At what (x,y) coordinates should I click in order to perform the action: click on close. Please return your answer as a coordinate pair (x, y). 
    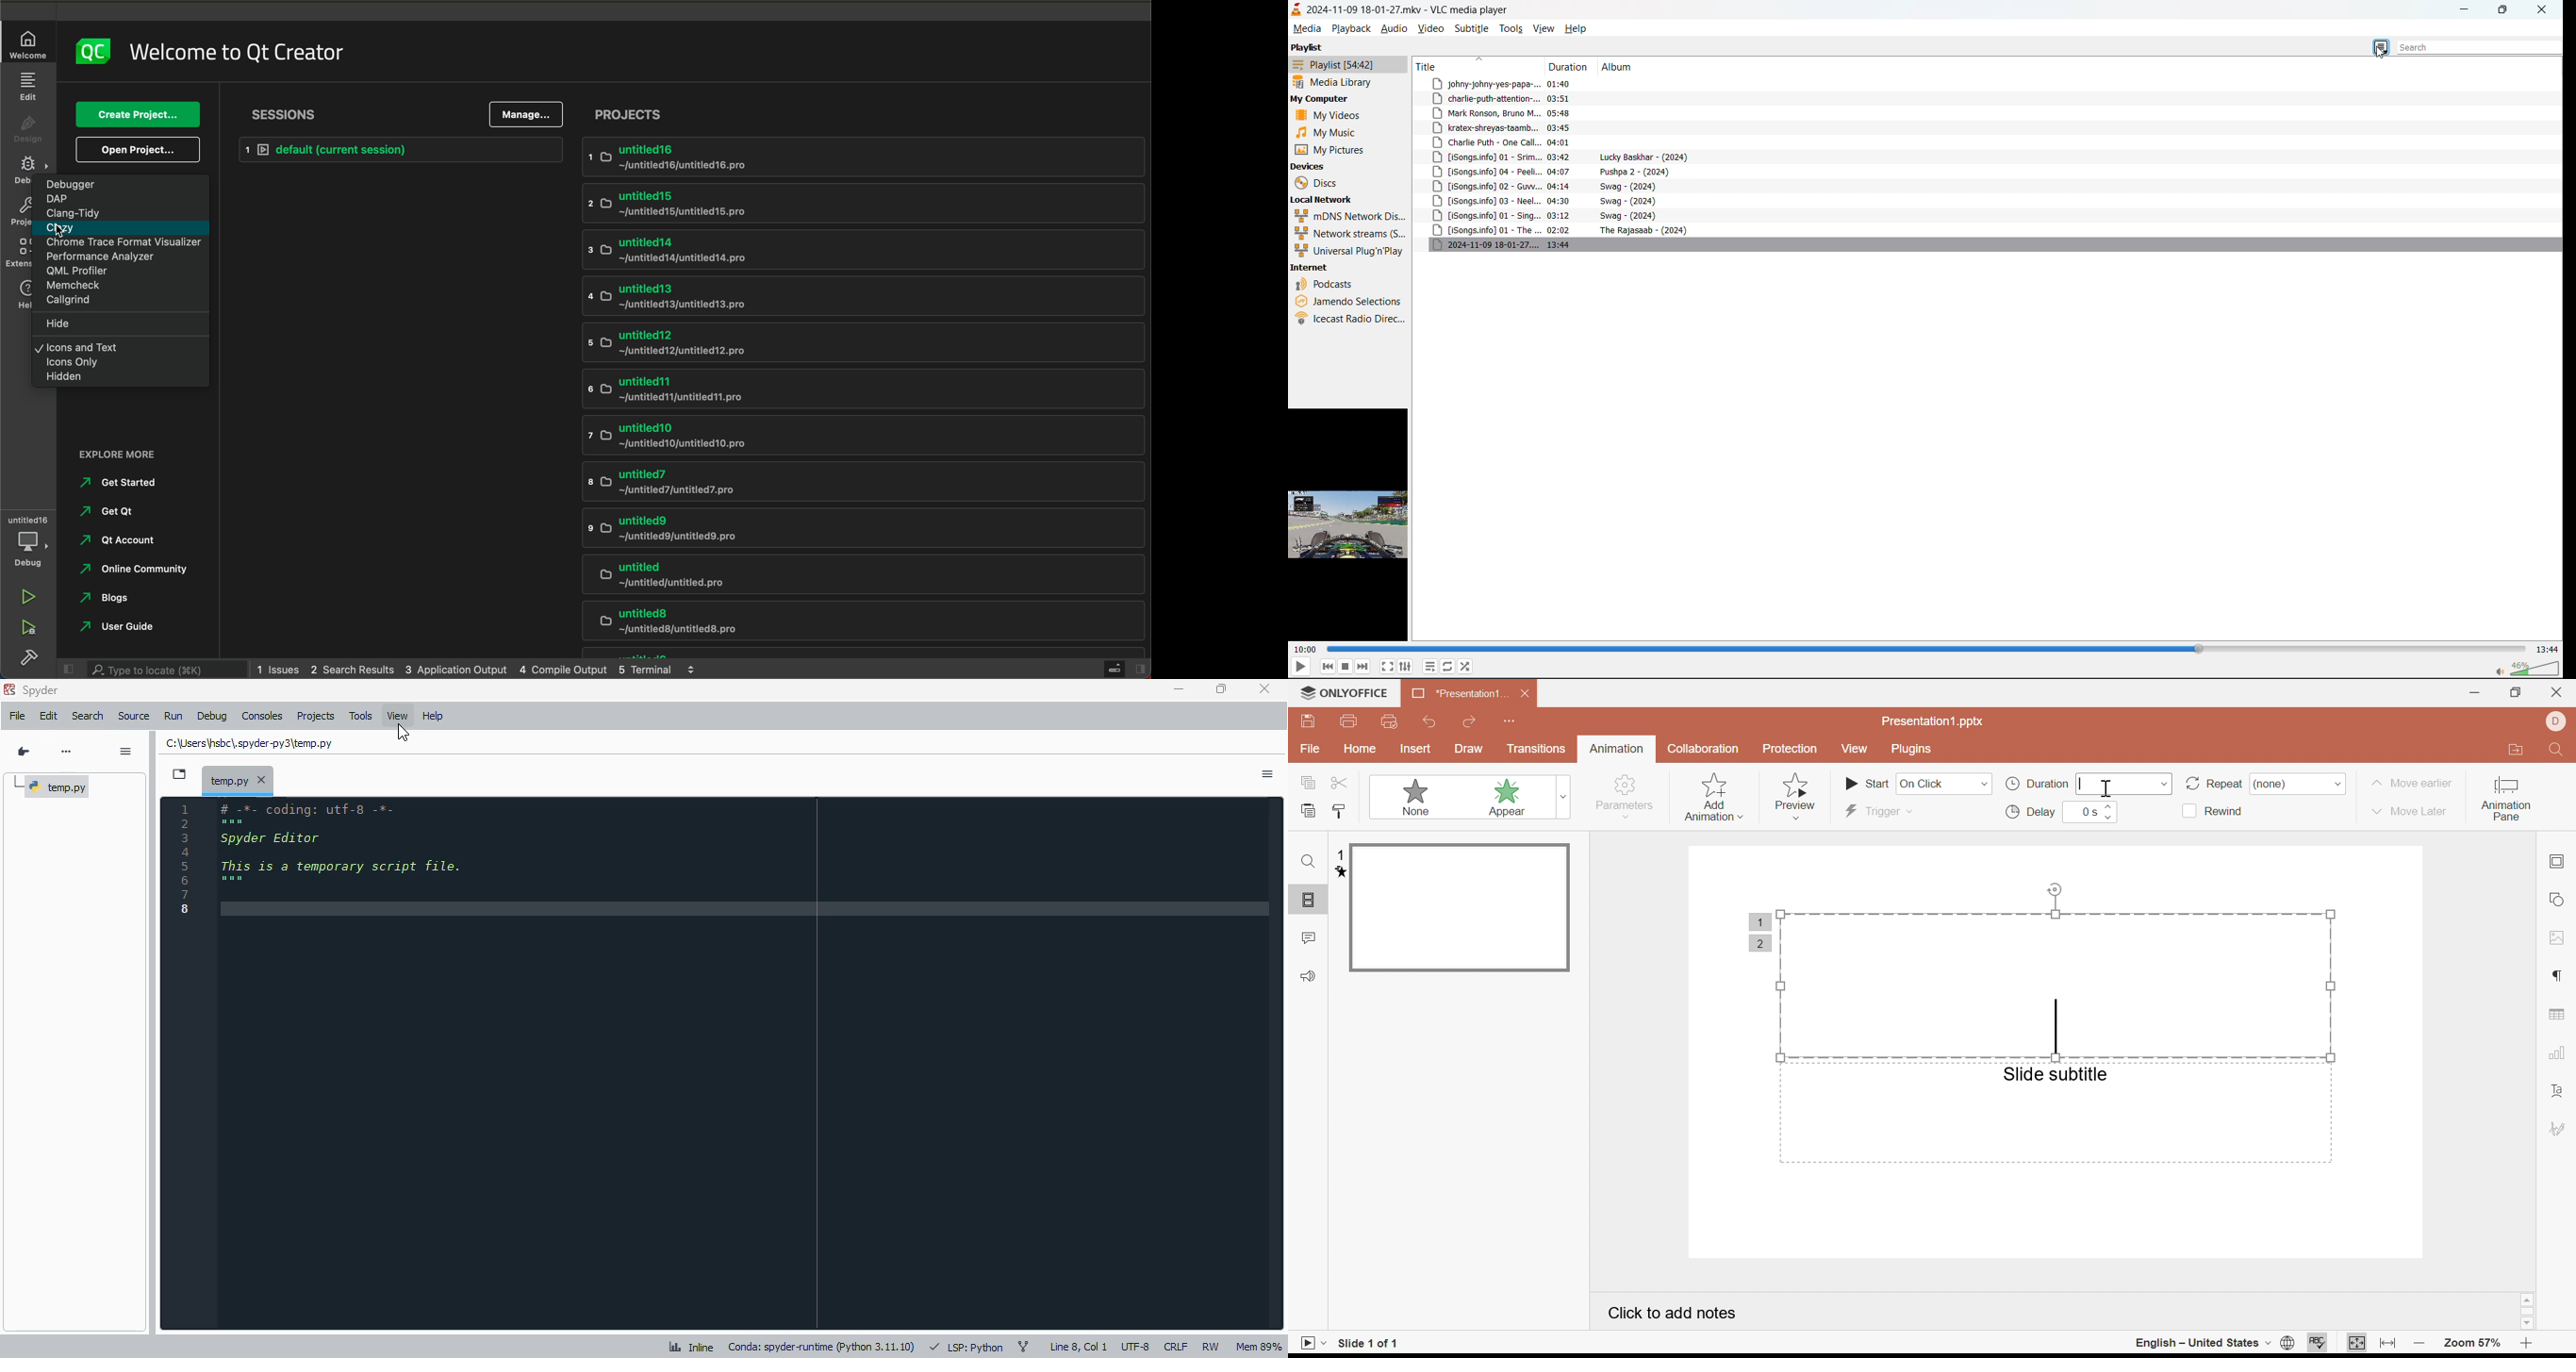
    Looking at the image, I should click on (2555, 692).